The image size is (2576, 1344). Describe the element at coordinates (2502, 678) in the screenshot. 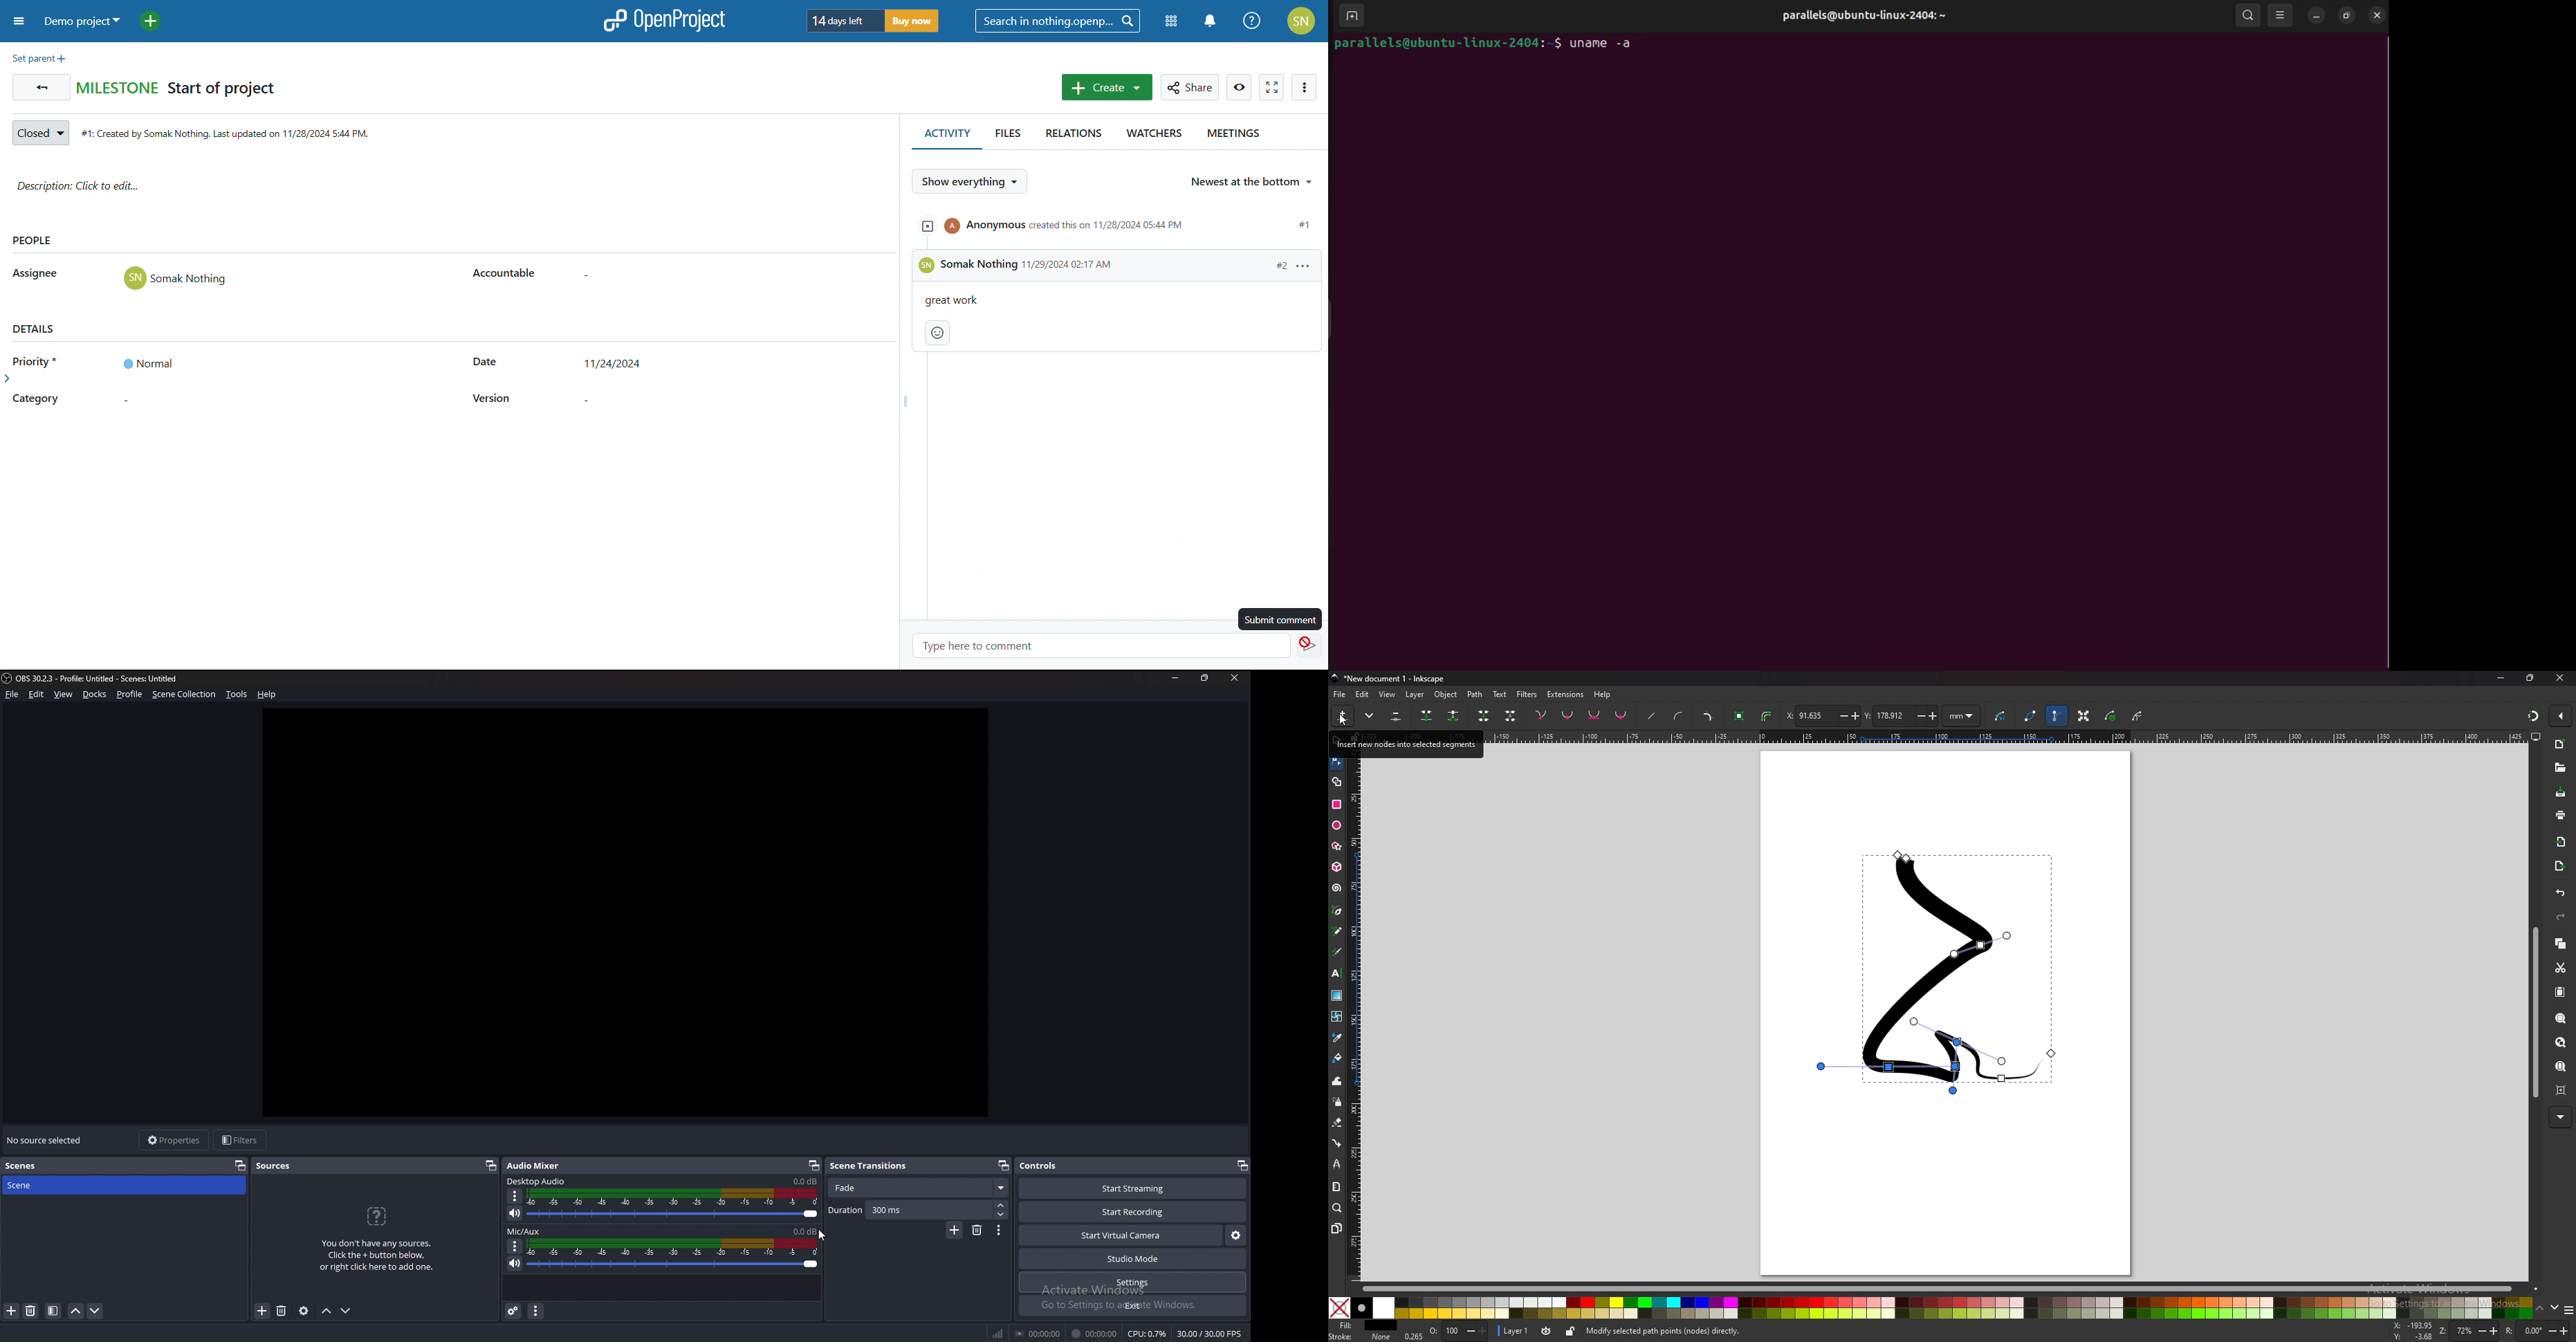

I see `minimize` at that location.